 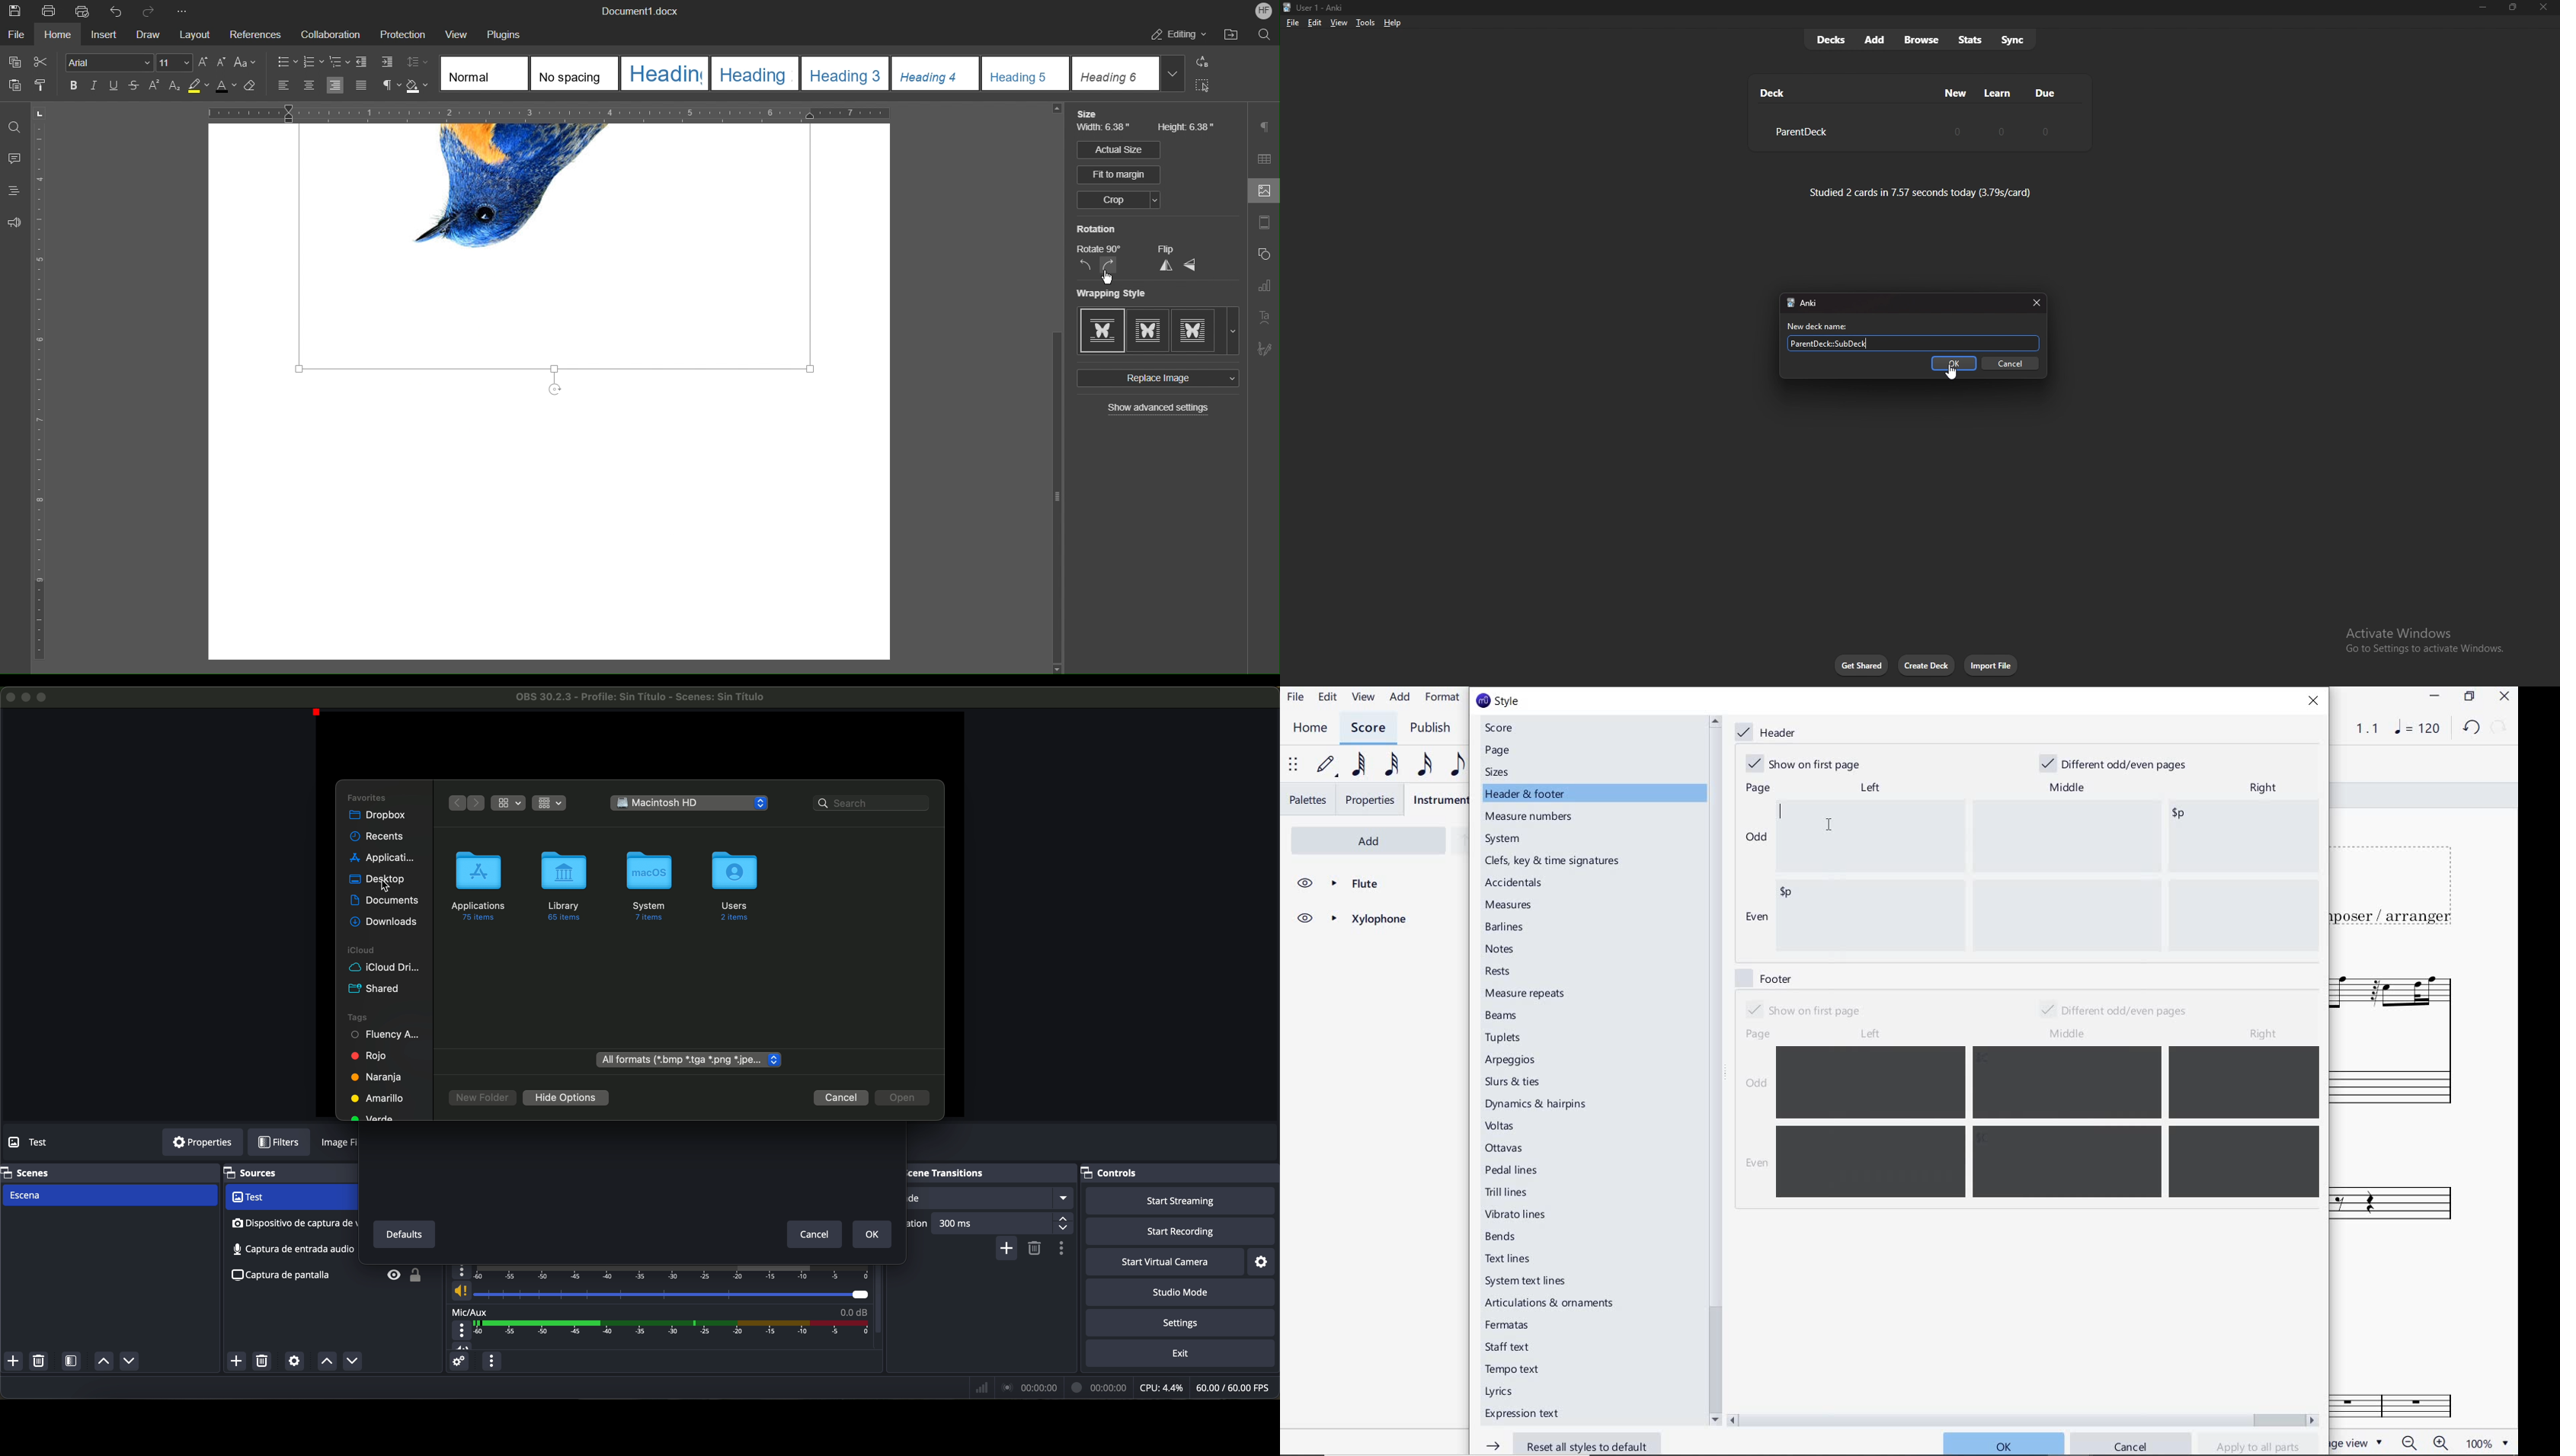 What do you see at coordinates (1036, 1249) in the screenshot?
I see `remove configurable transition` at bounding box center [1036, 1249].